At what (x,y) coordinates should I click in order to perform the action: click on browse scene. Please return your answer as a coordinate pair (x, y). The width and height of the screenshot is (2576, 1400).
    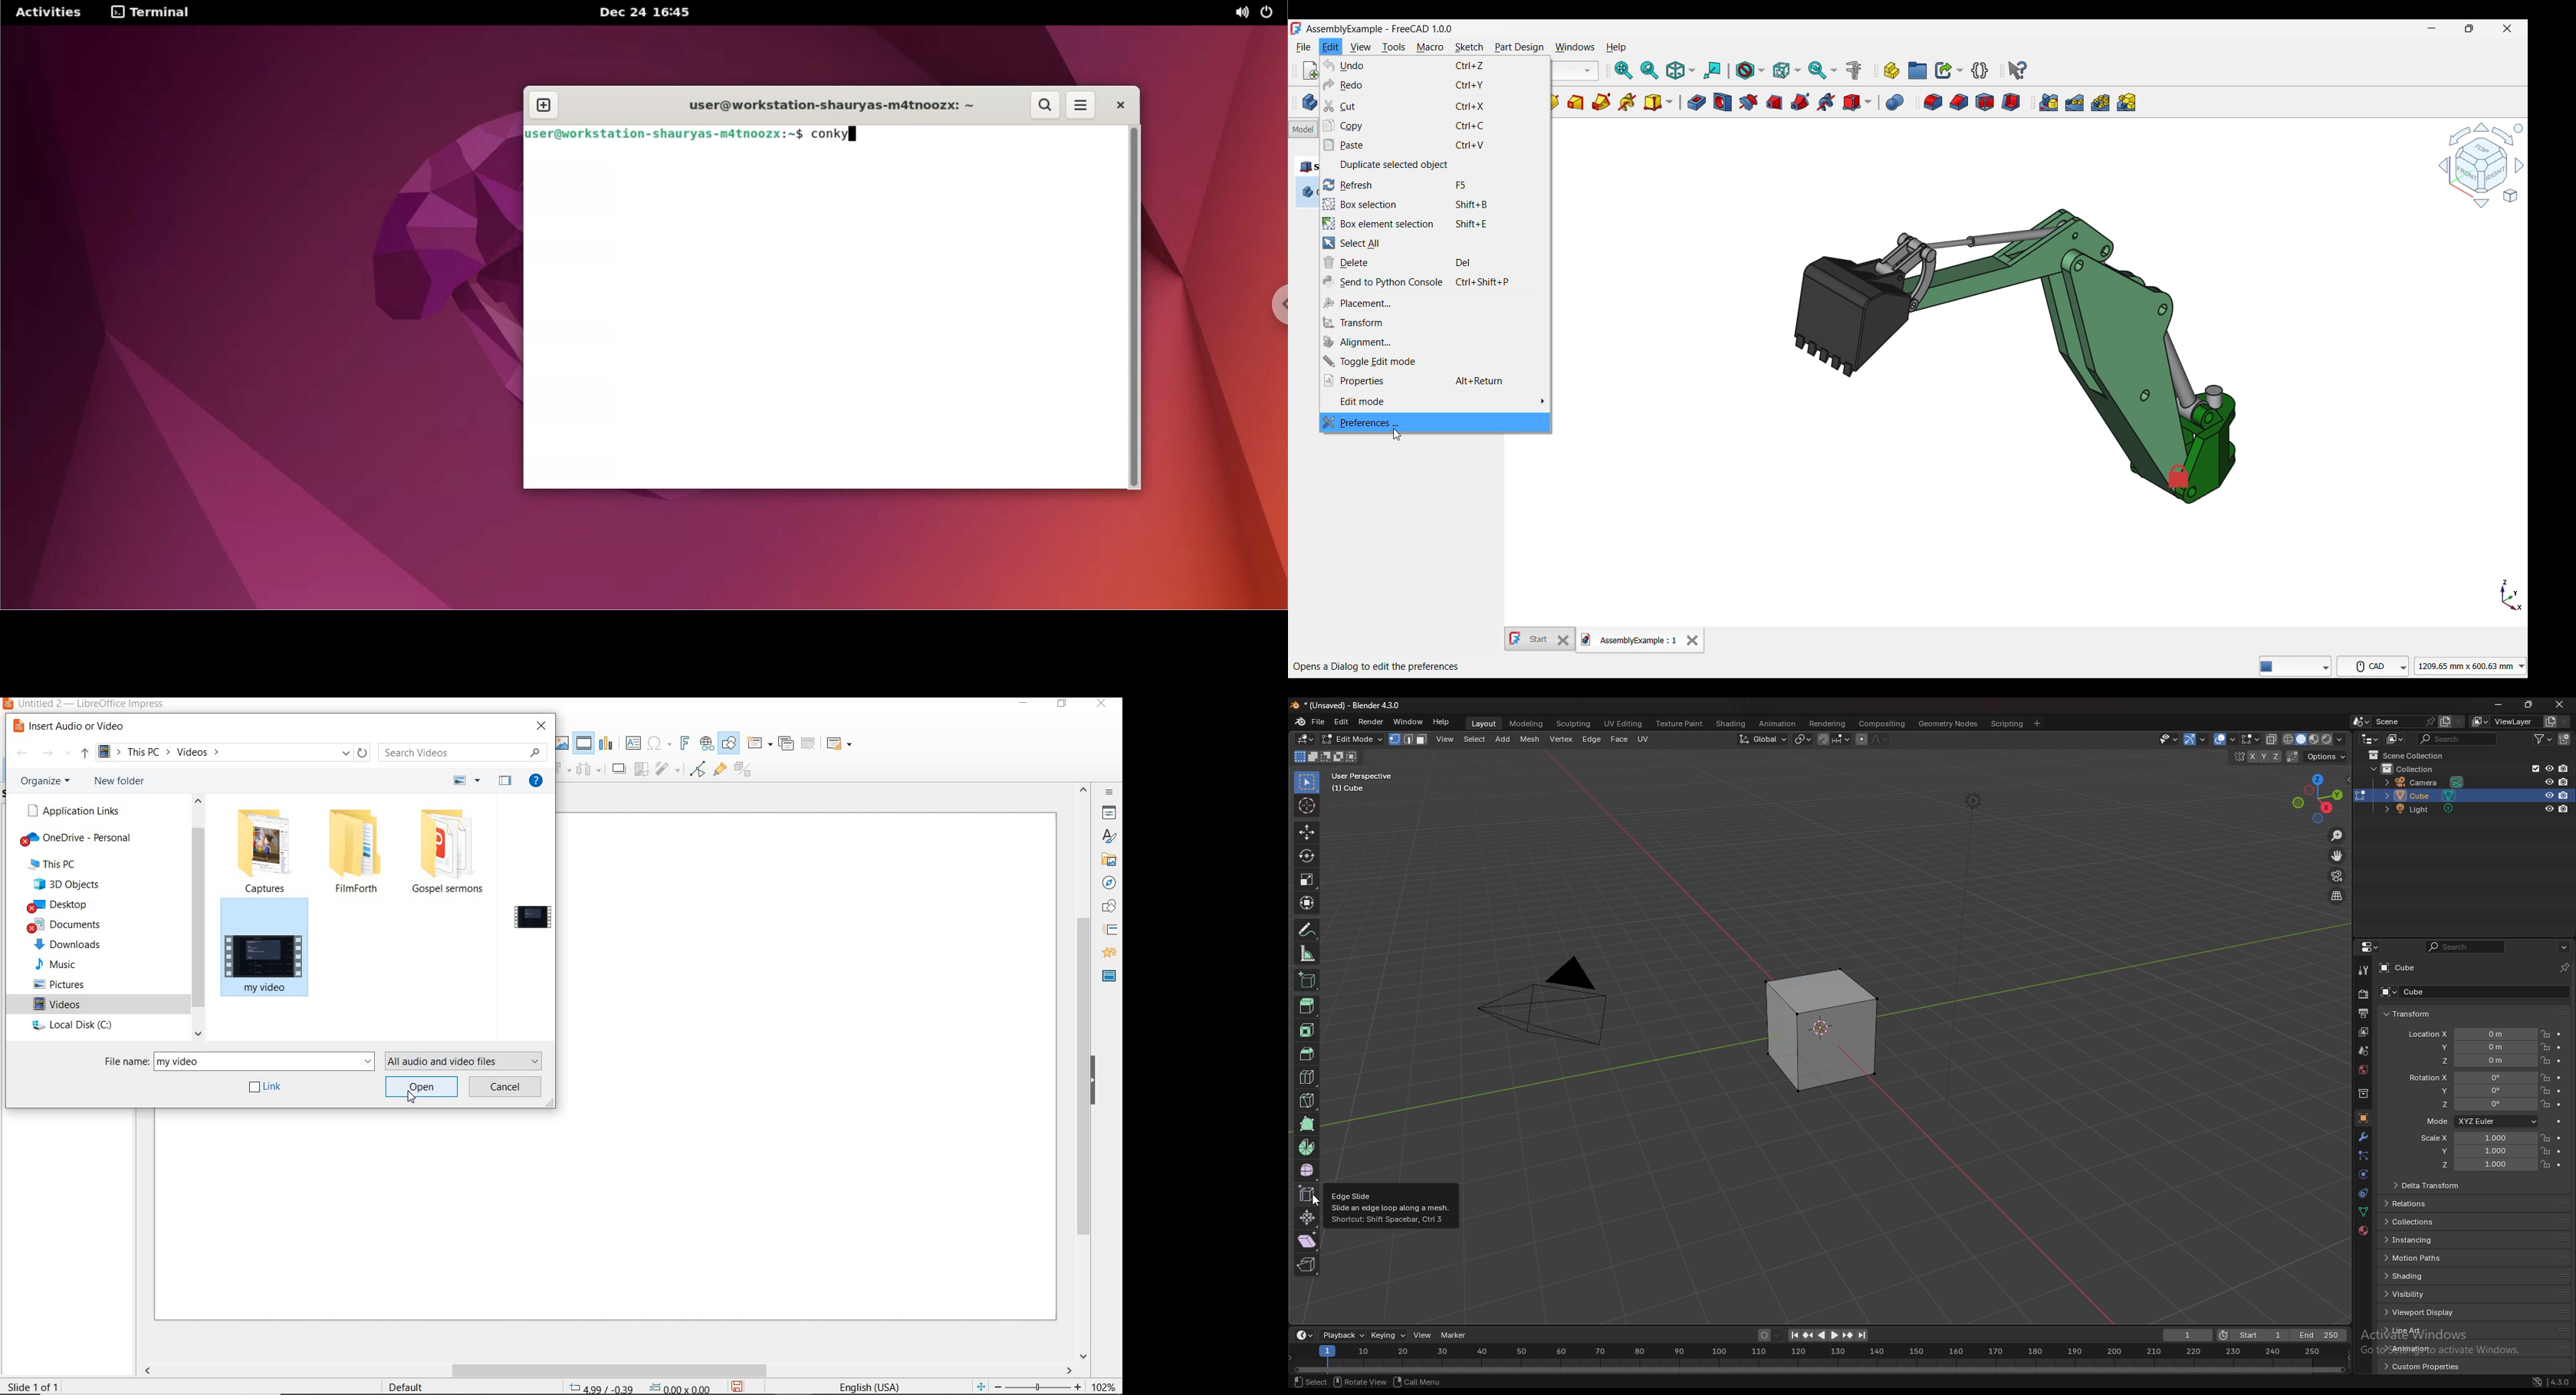
    Looking at the image, I should click on (2359, 722).